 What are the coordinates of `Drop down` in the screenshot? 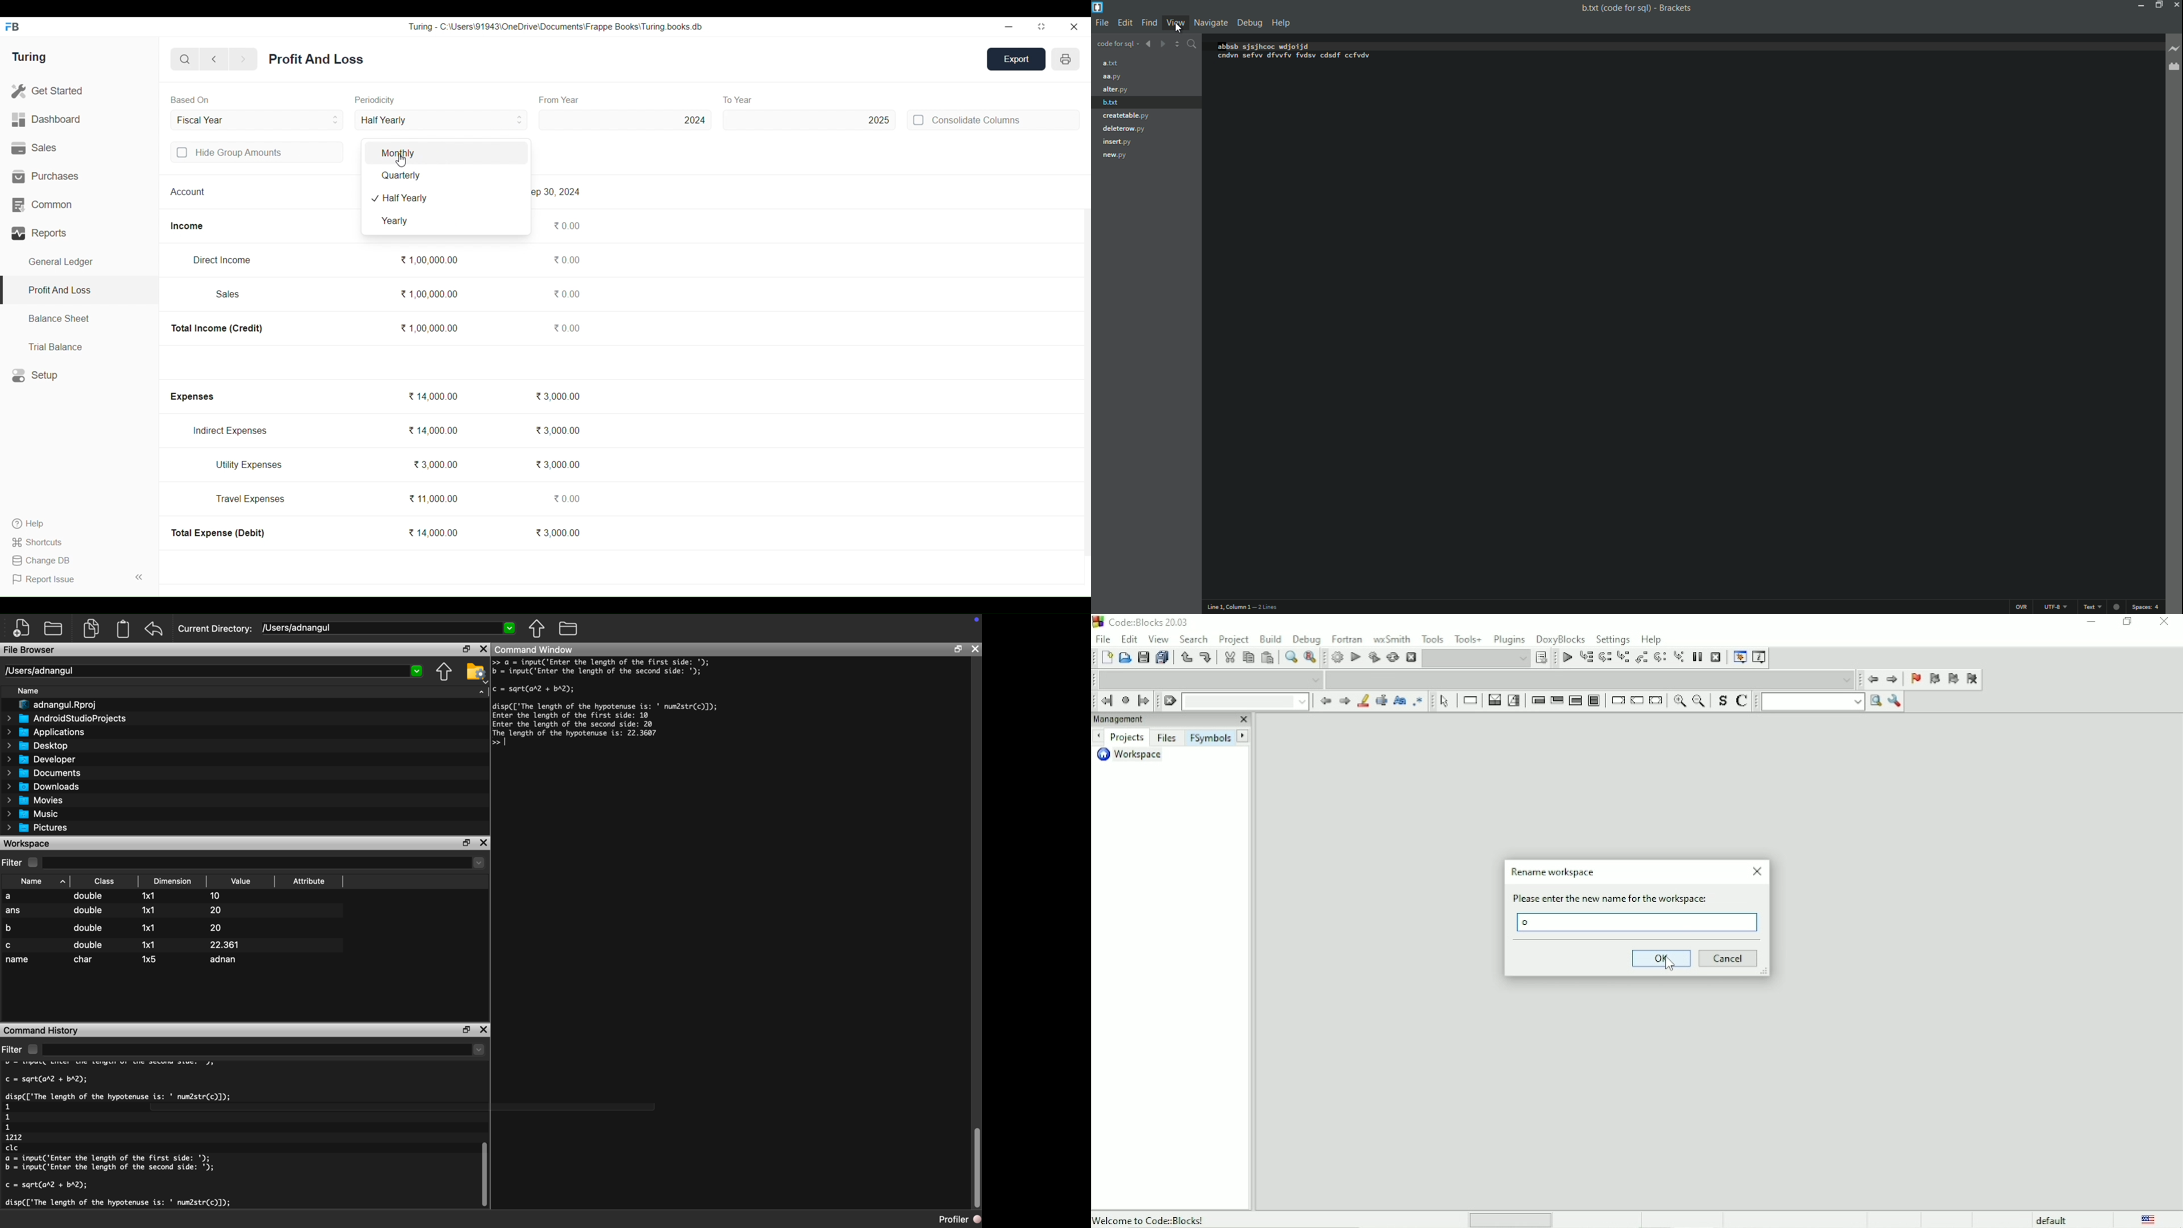 It's located at (1592, 679).